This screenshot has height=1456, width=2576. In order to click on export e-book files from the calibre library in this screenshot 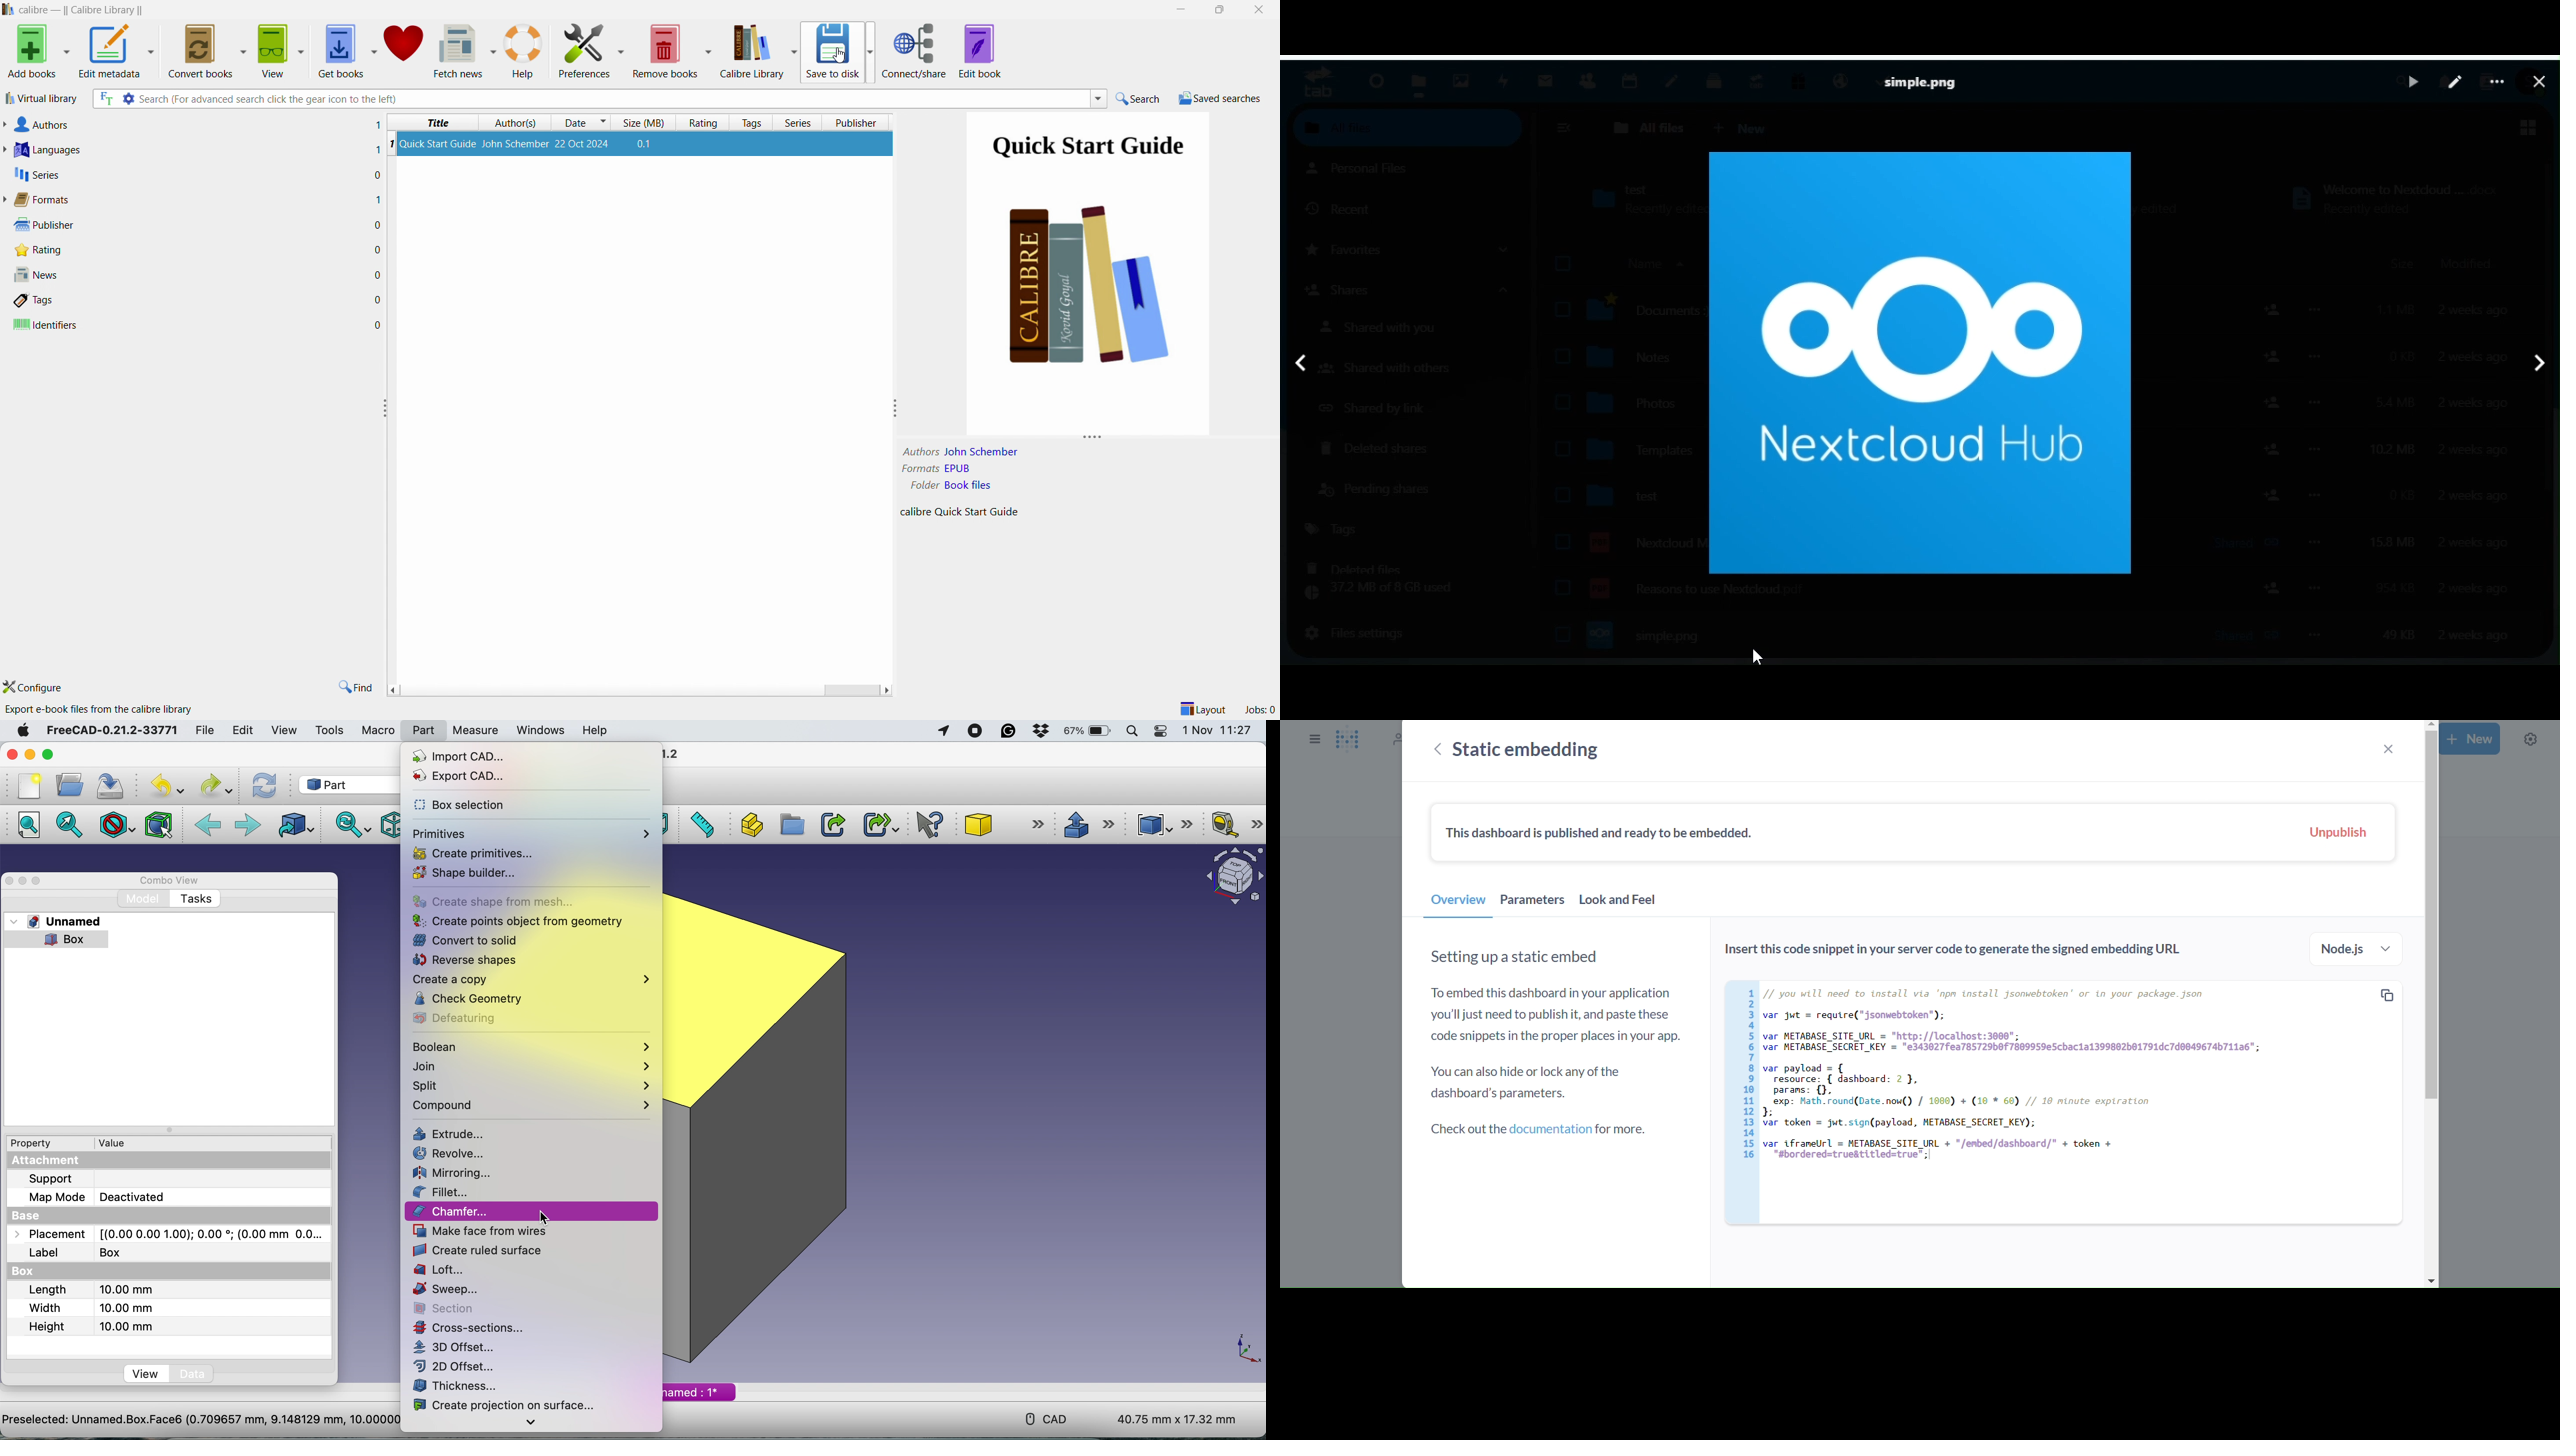, I will do `click(101, 710)`.